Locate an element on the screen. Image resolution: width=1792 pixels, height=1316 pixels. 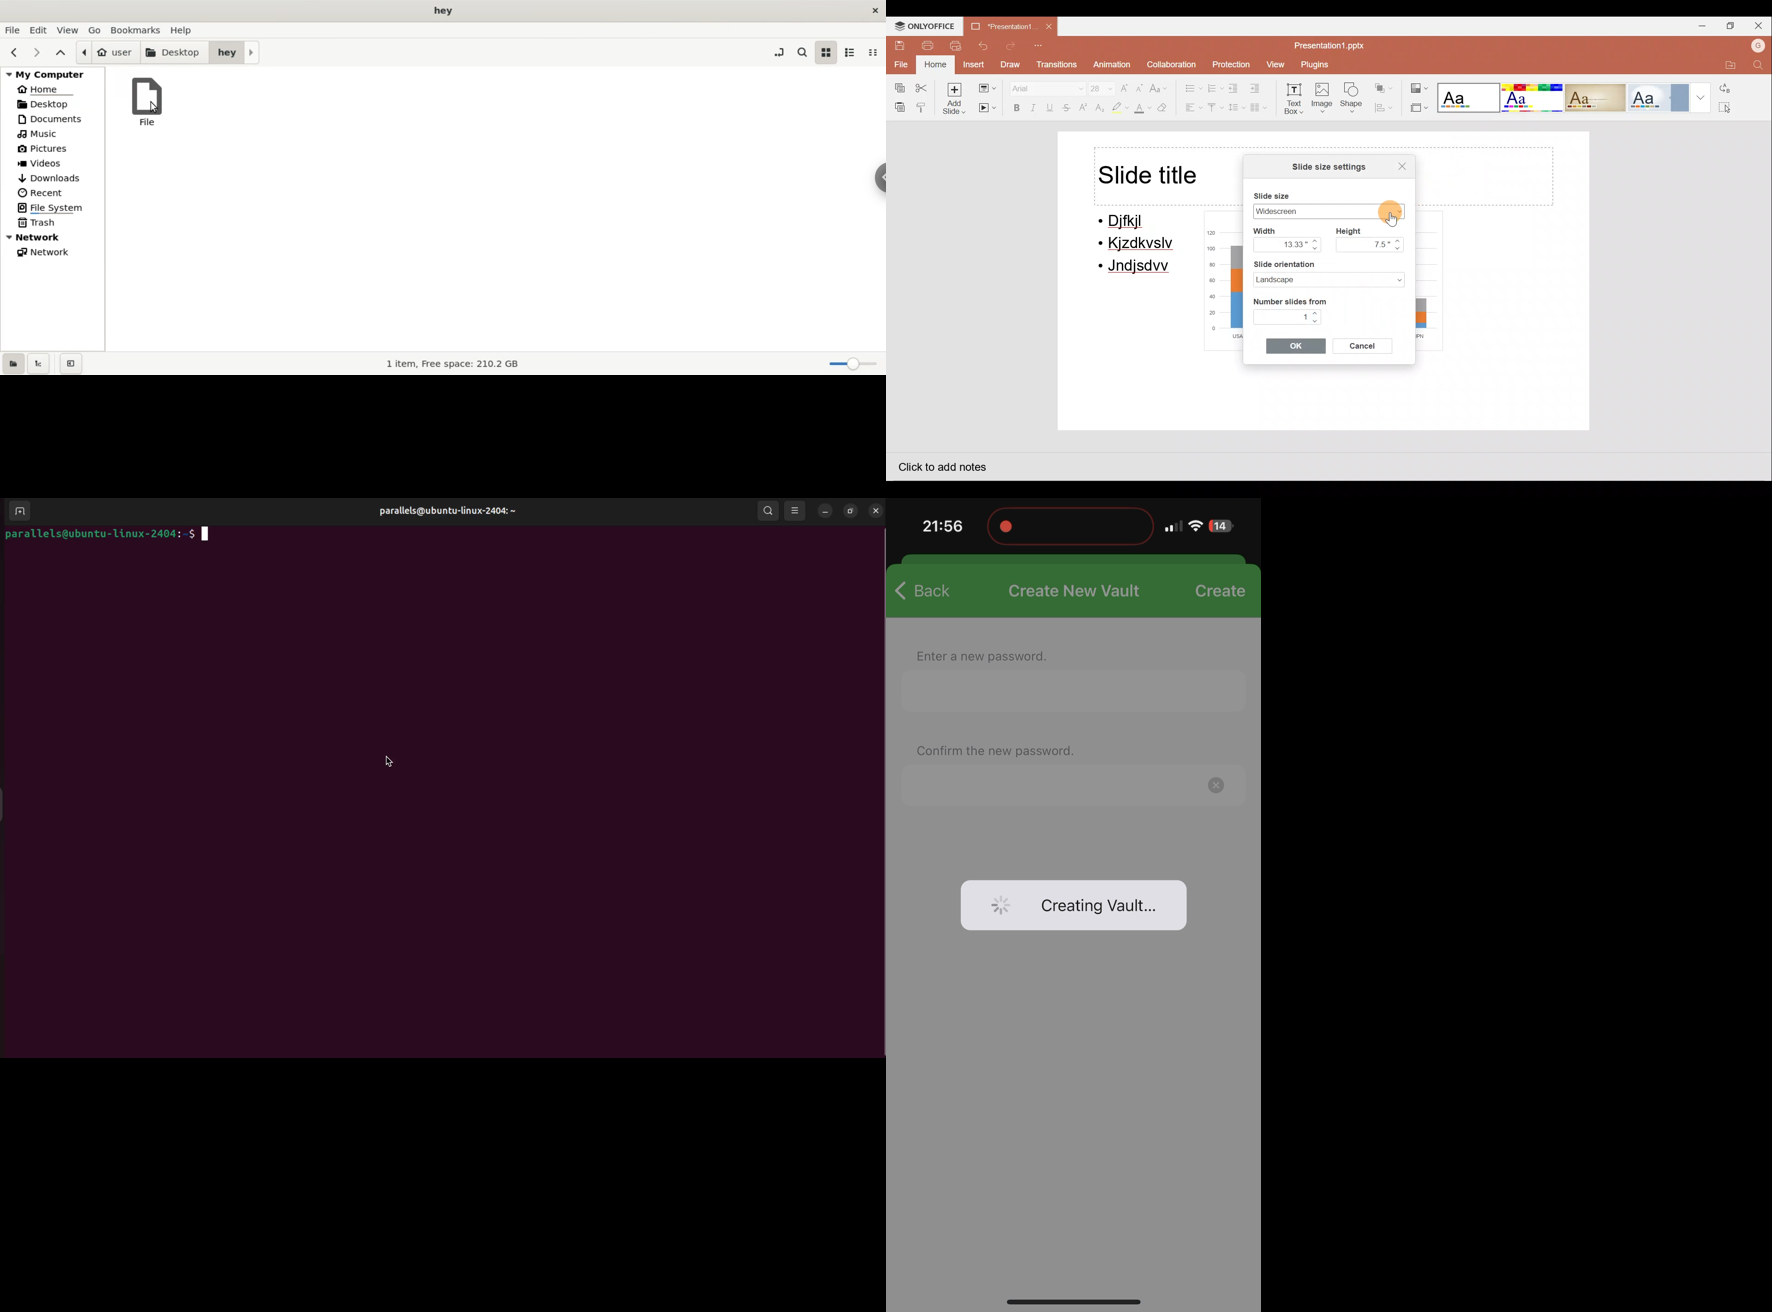
Minimize is located at coordinates (1699, 28).